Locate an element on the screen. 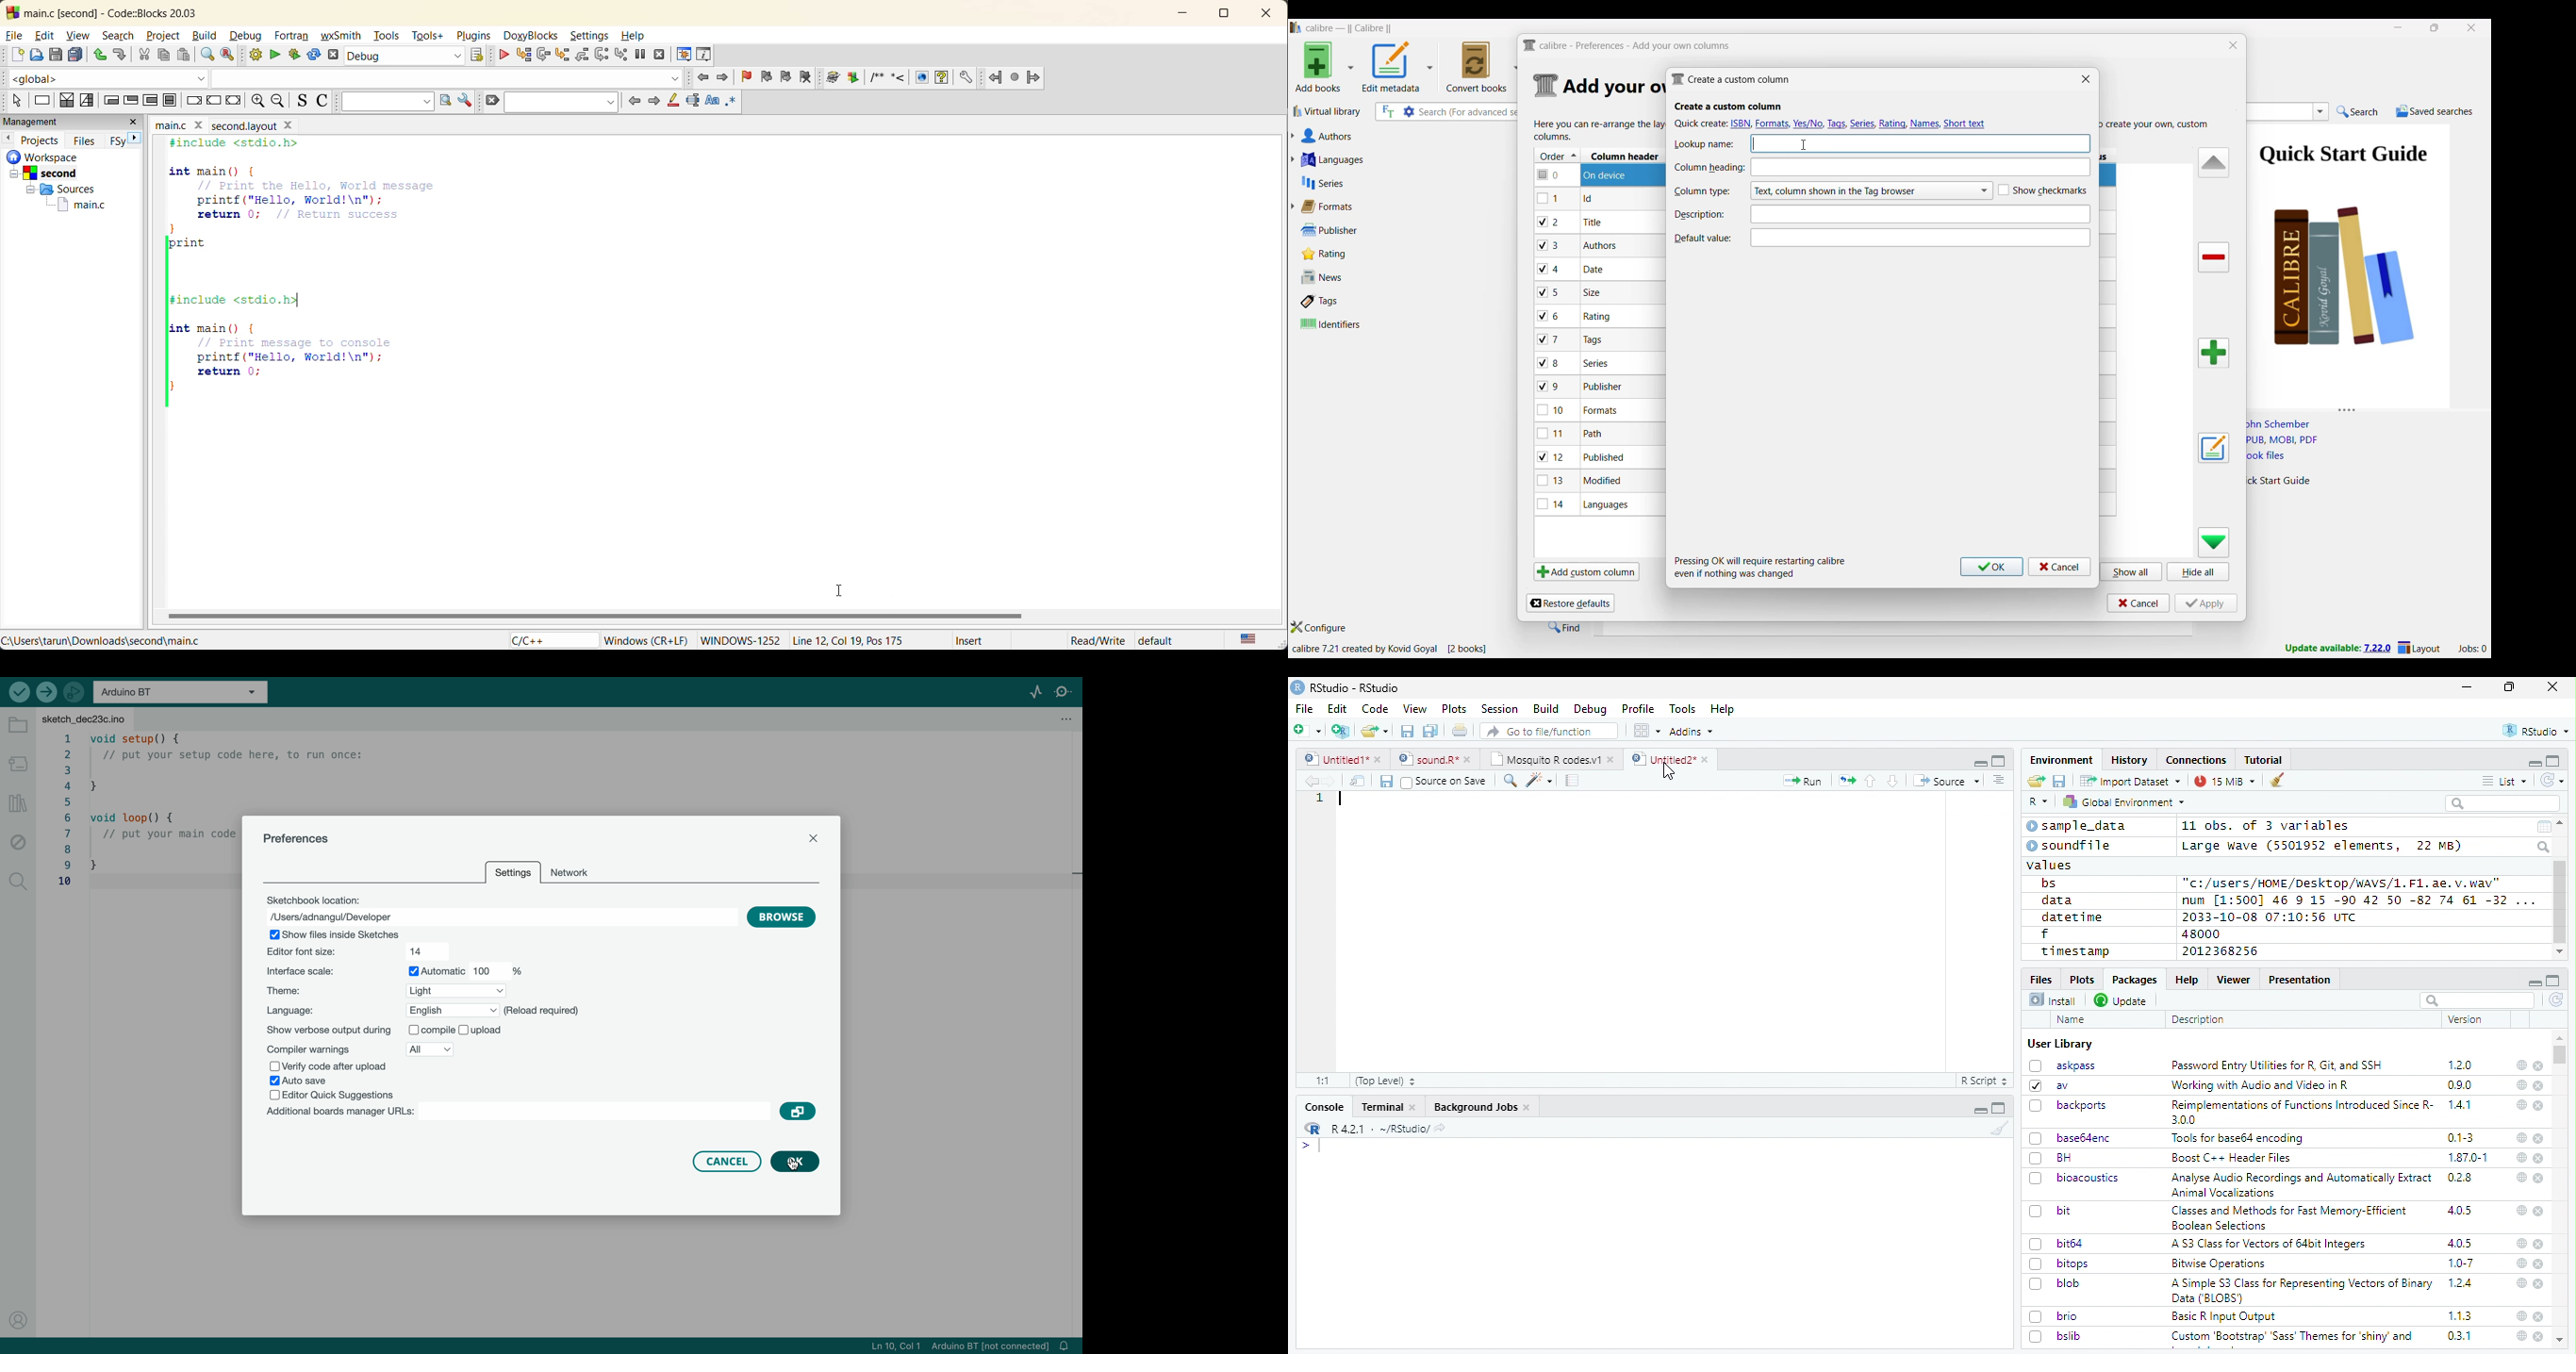  bit is located at coordinates (2051, 1212).